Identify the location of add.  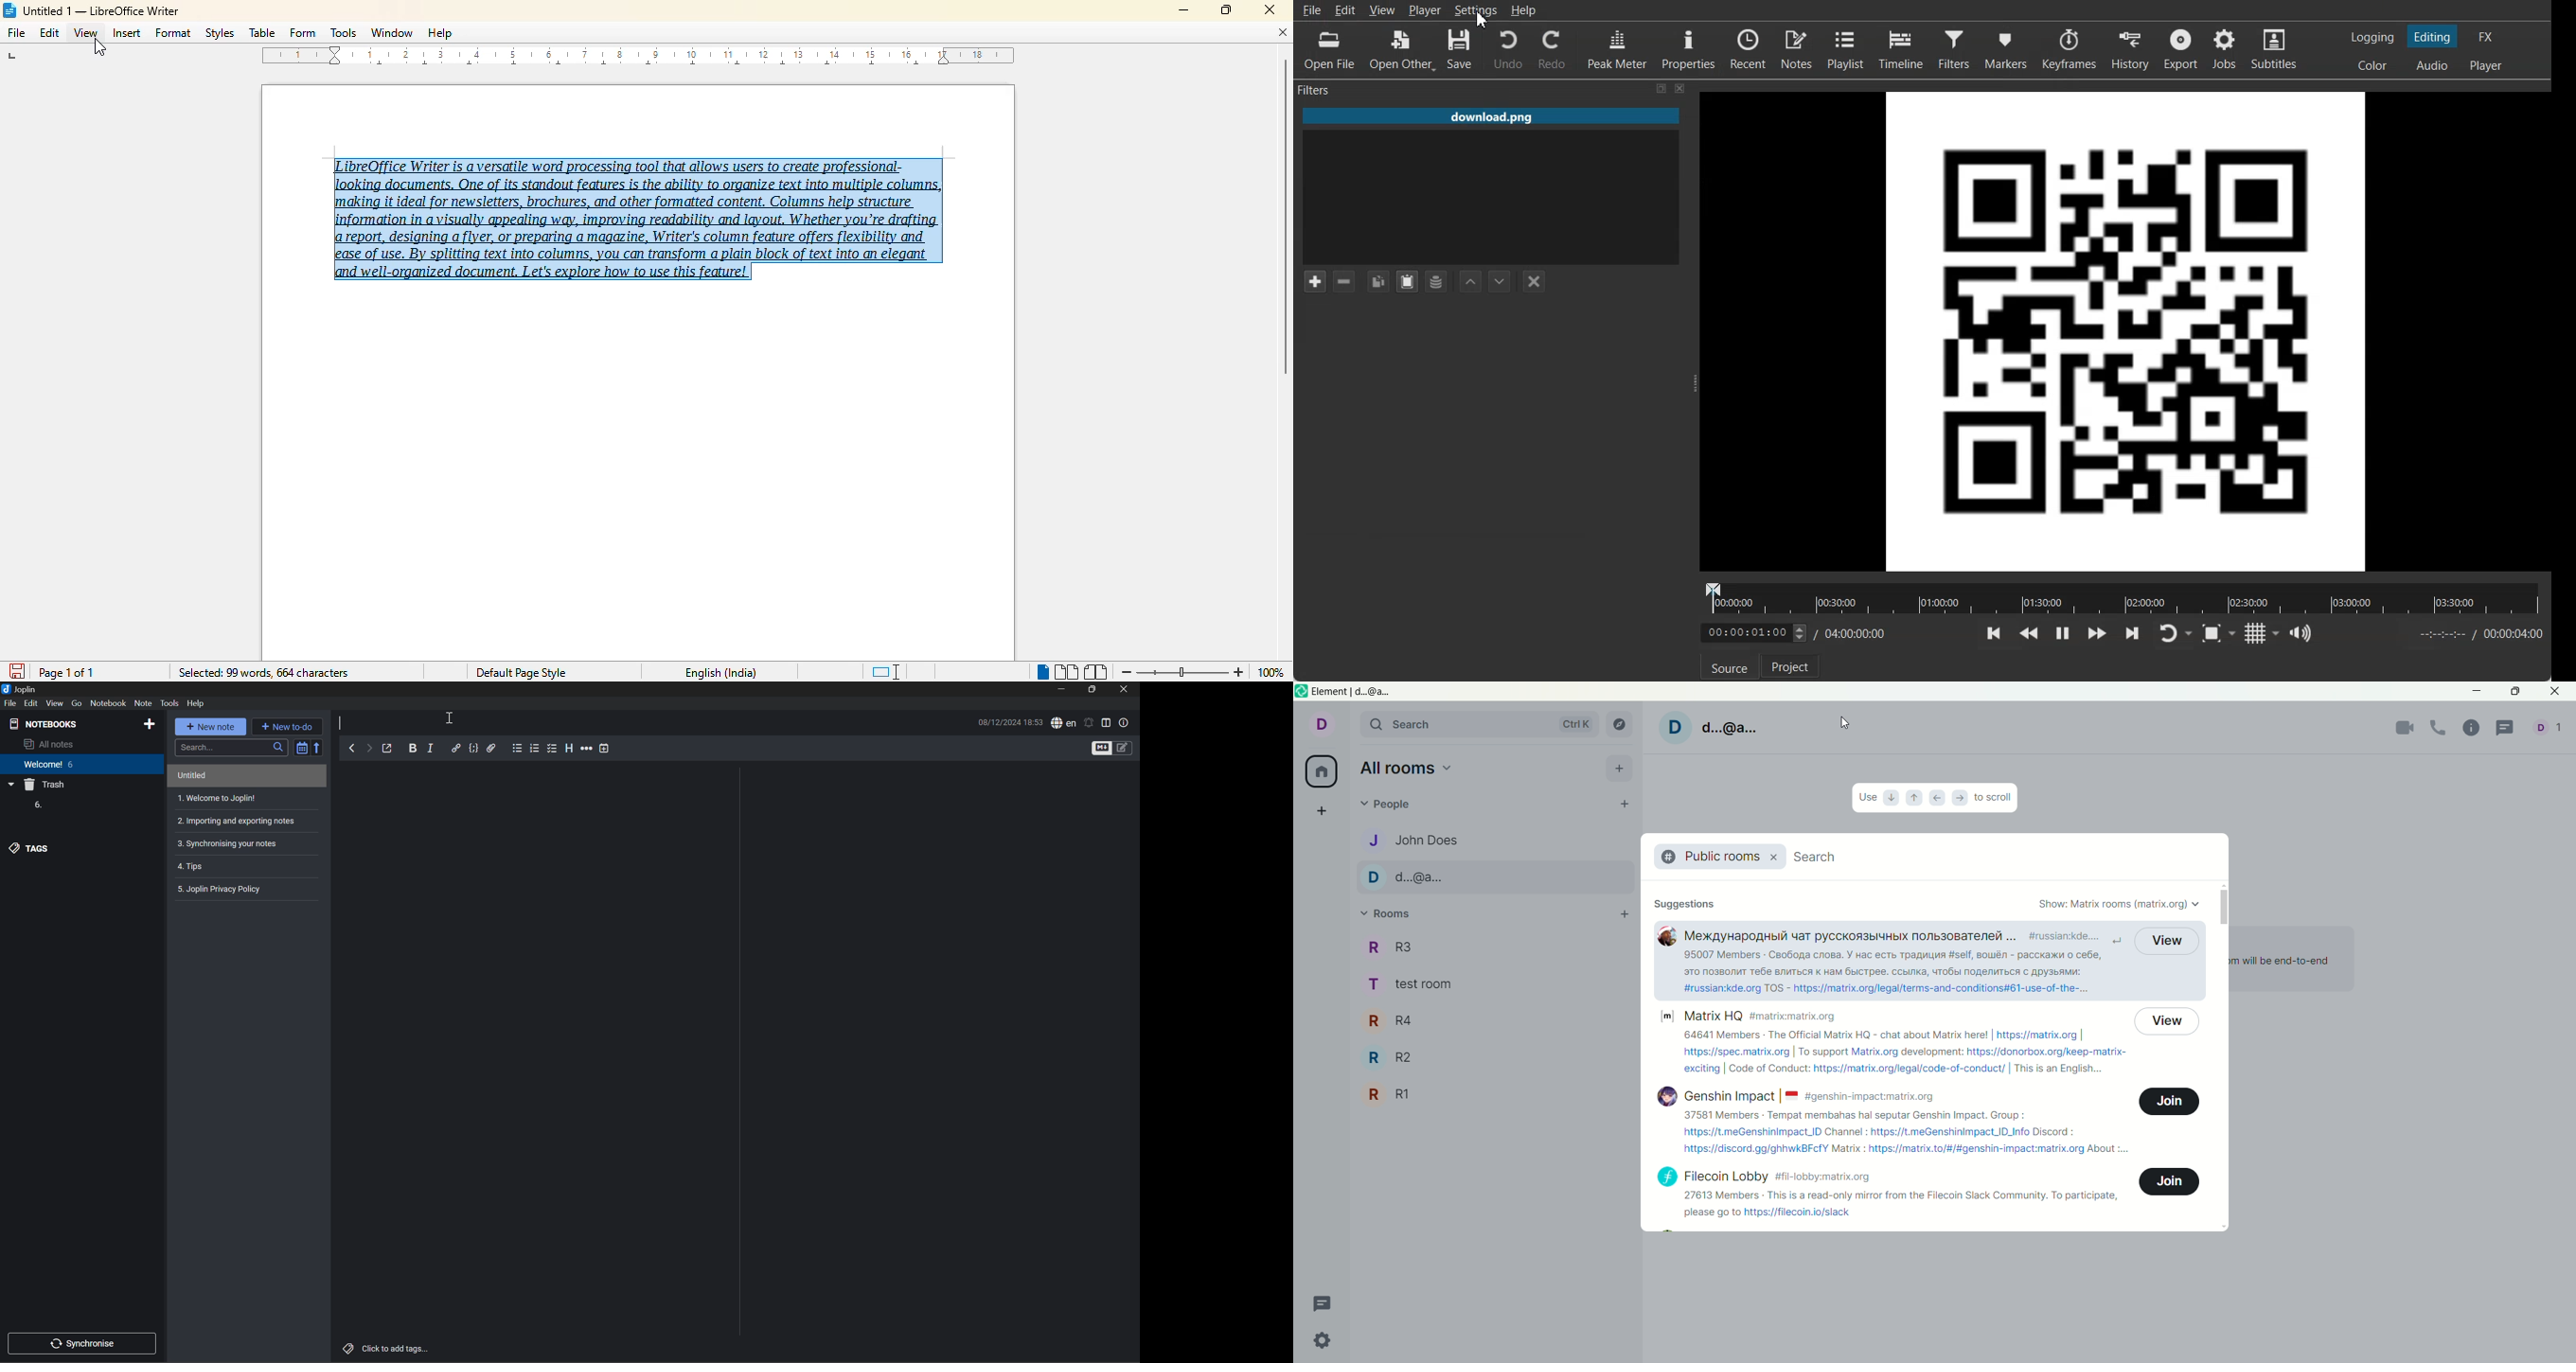
(1624, 914).